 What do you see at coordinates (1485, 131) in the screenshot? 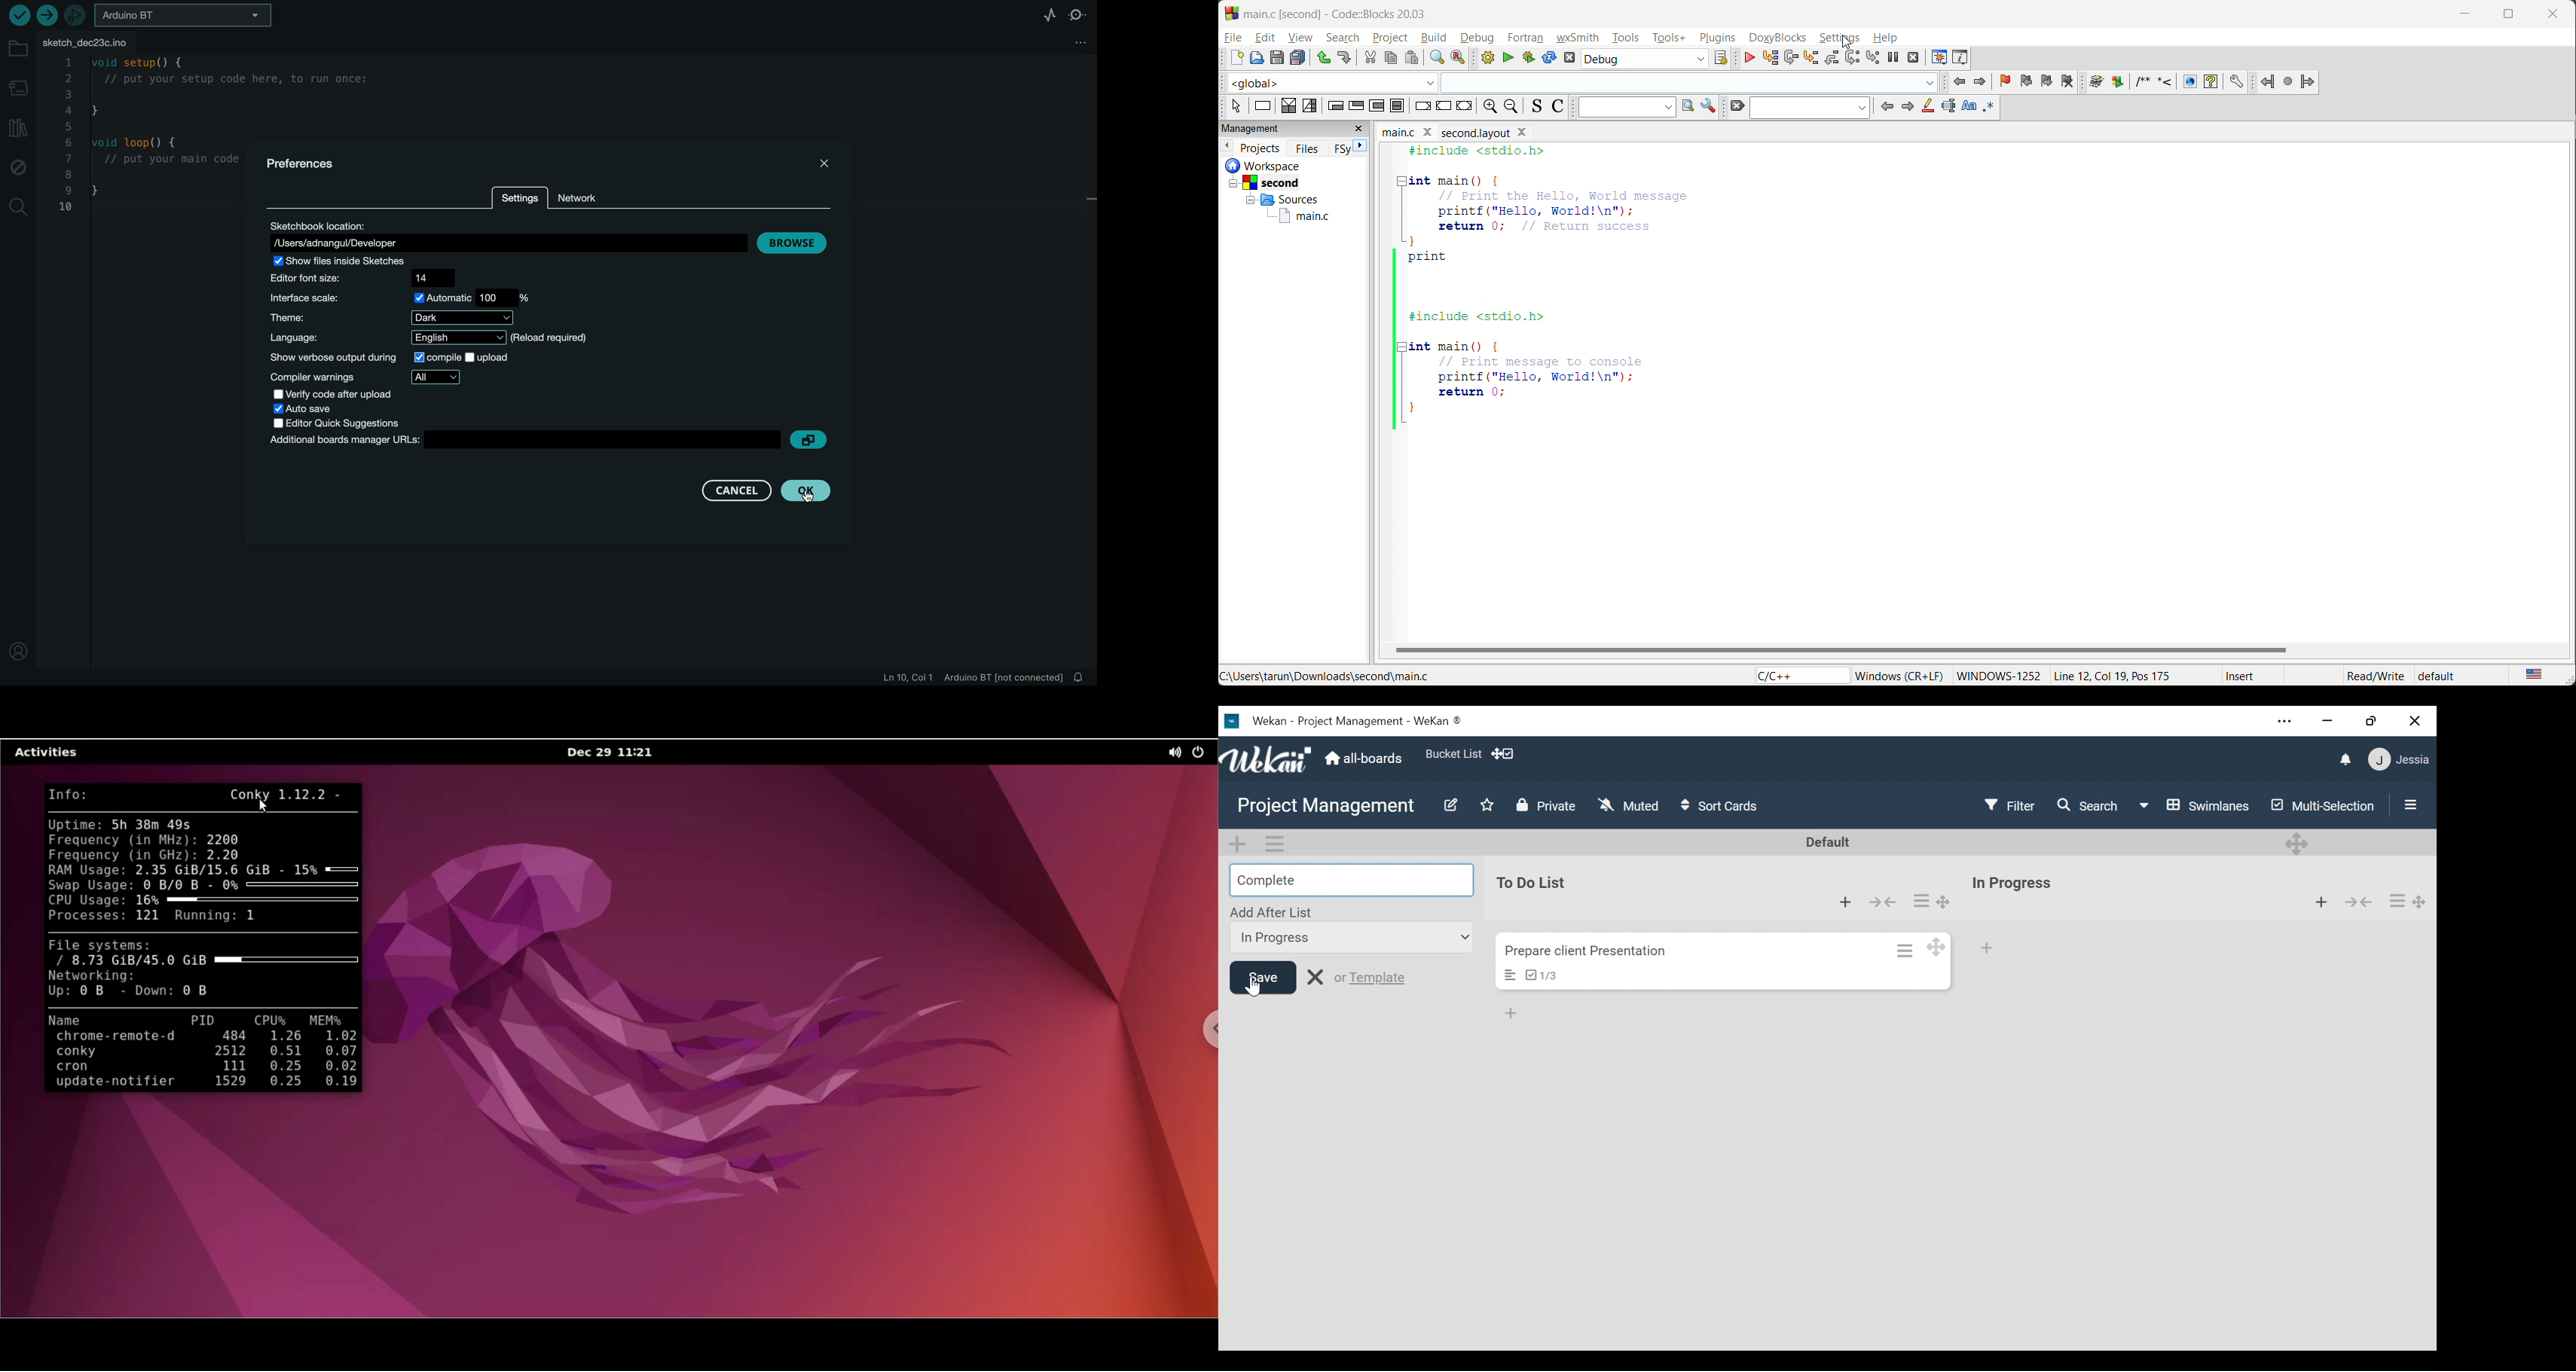
I see `Second layout` at bounding box center [1485, 131].